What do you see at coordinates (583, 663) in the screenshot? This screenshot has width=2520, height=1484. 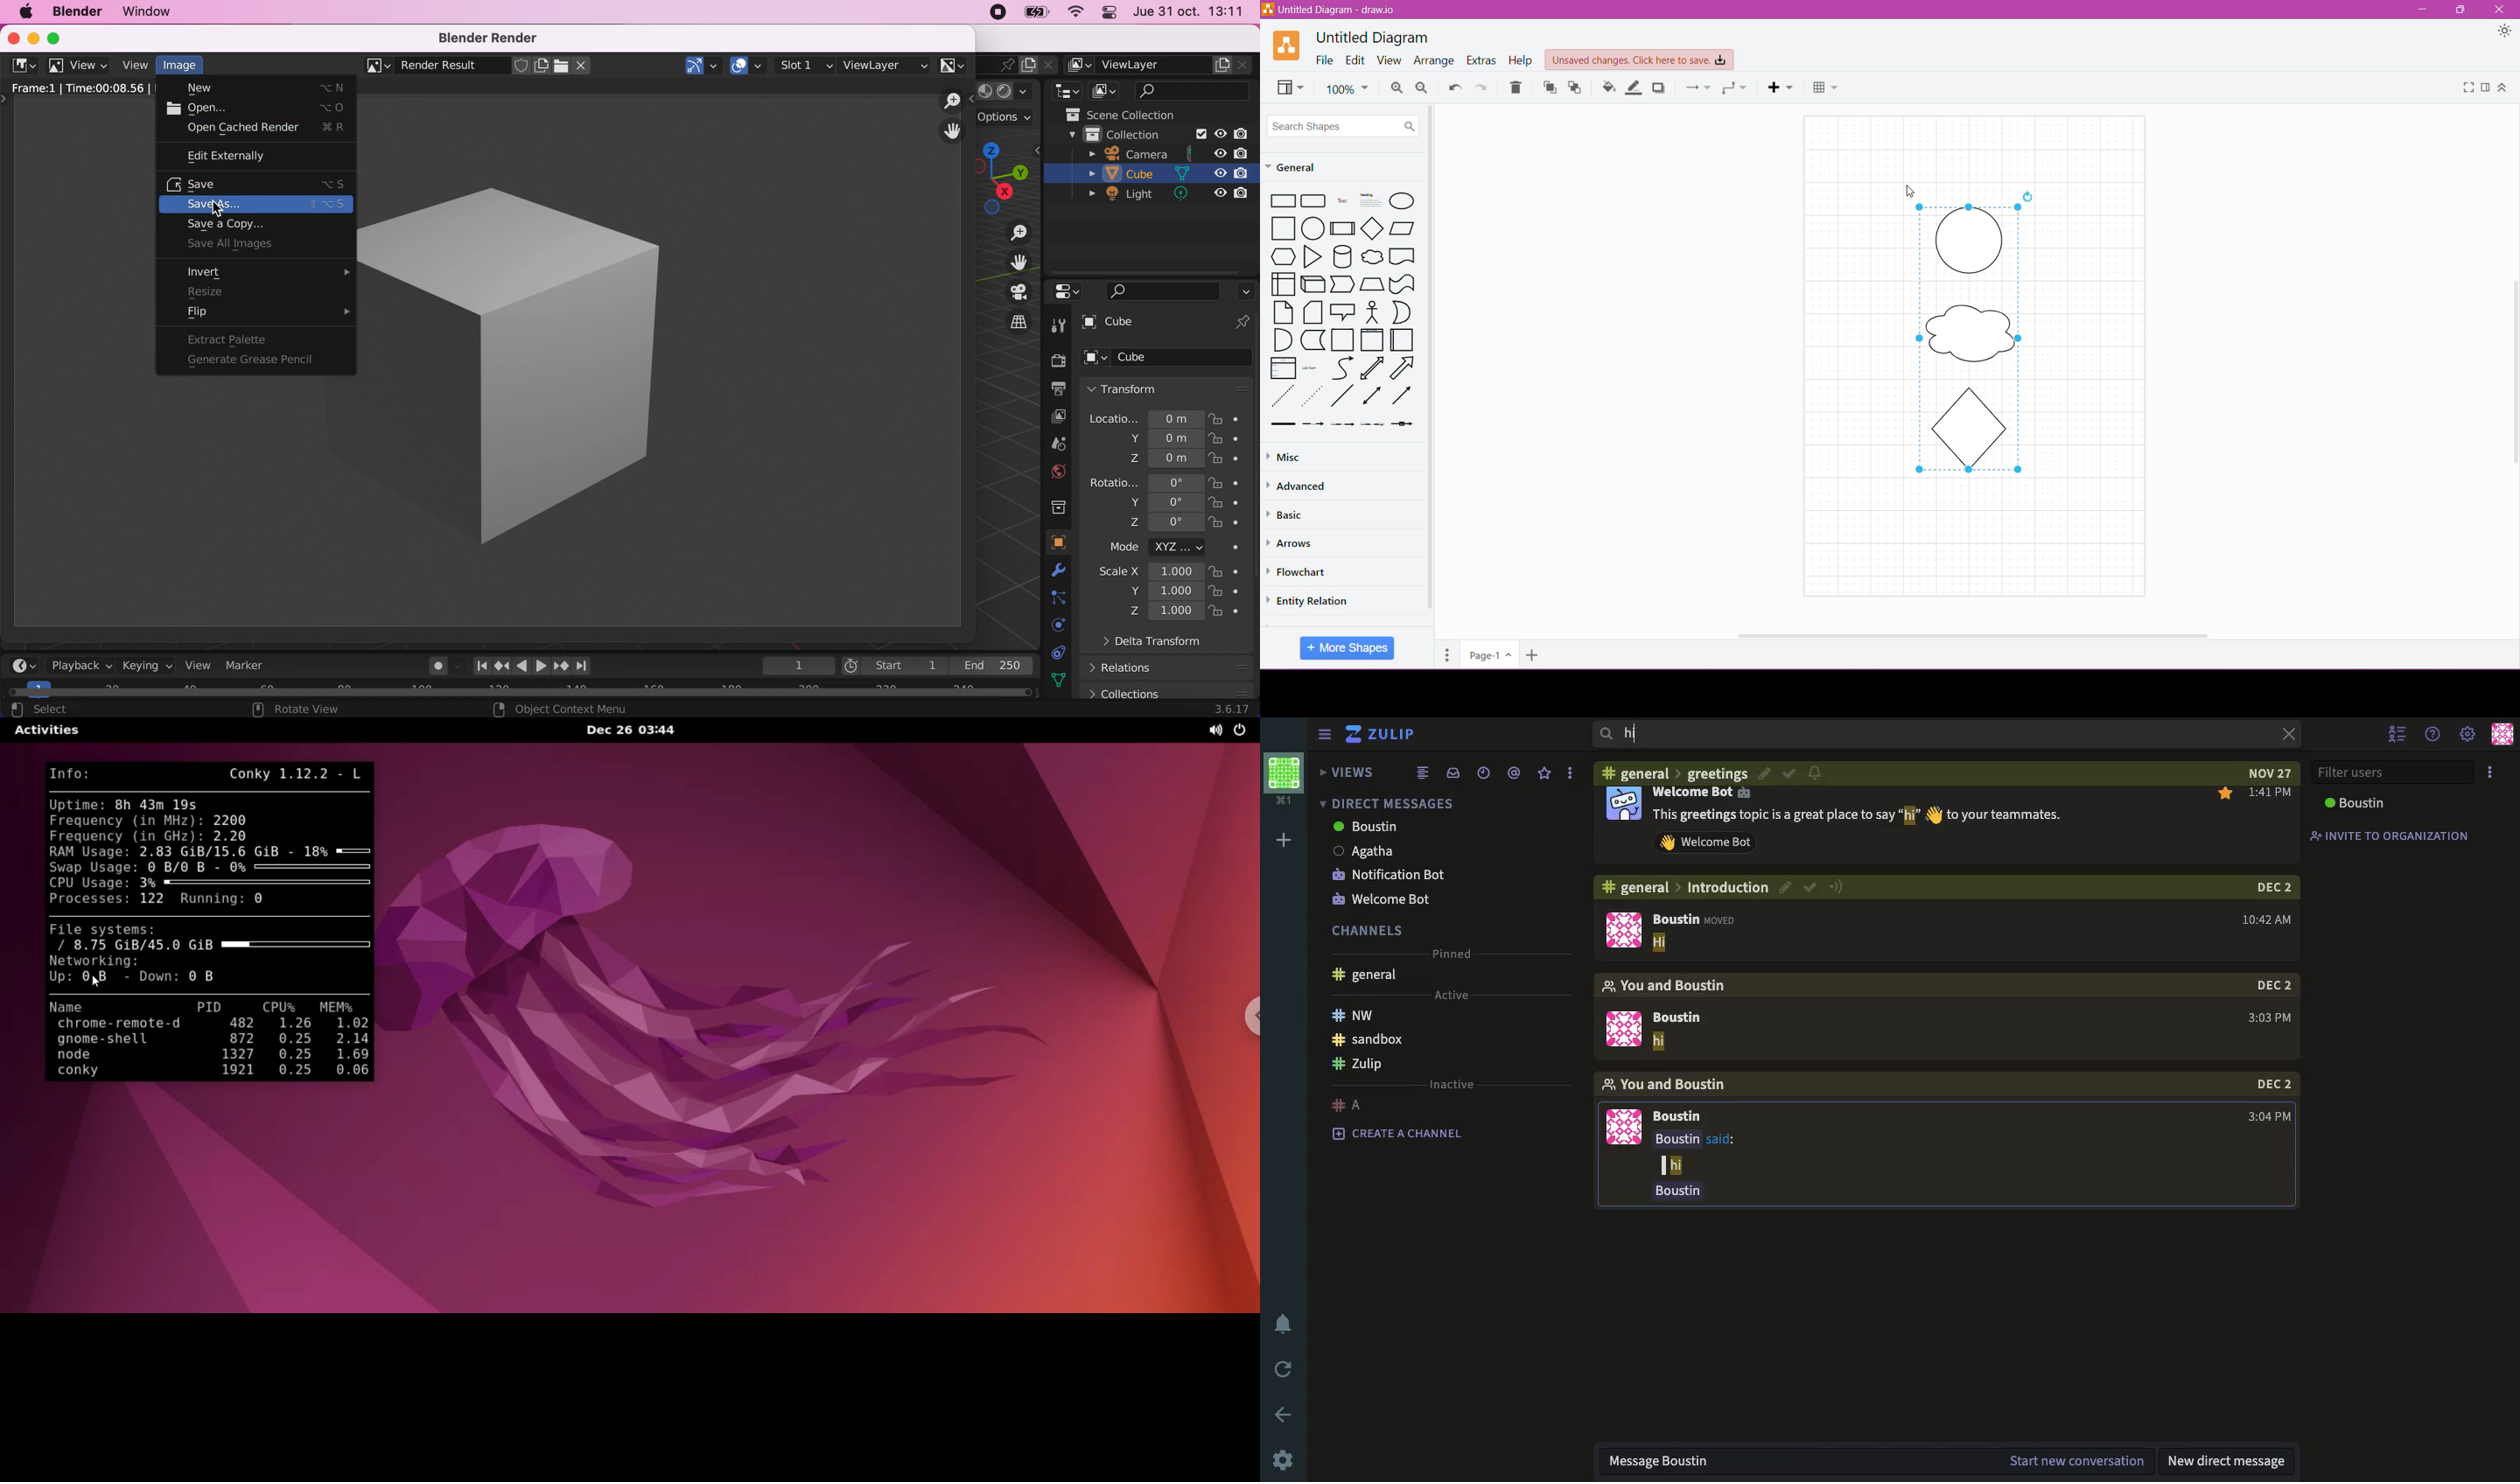 I see `Jump to last` at bounding box center [583, 663].